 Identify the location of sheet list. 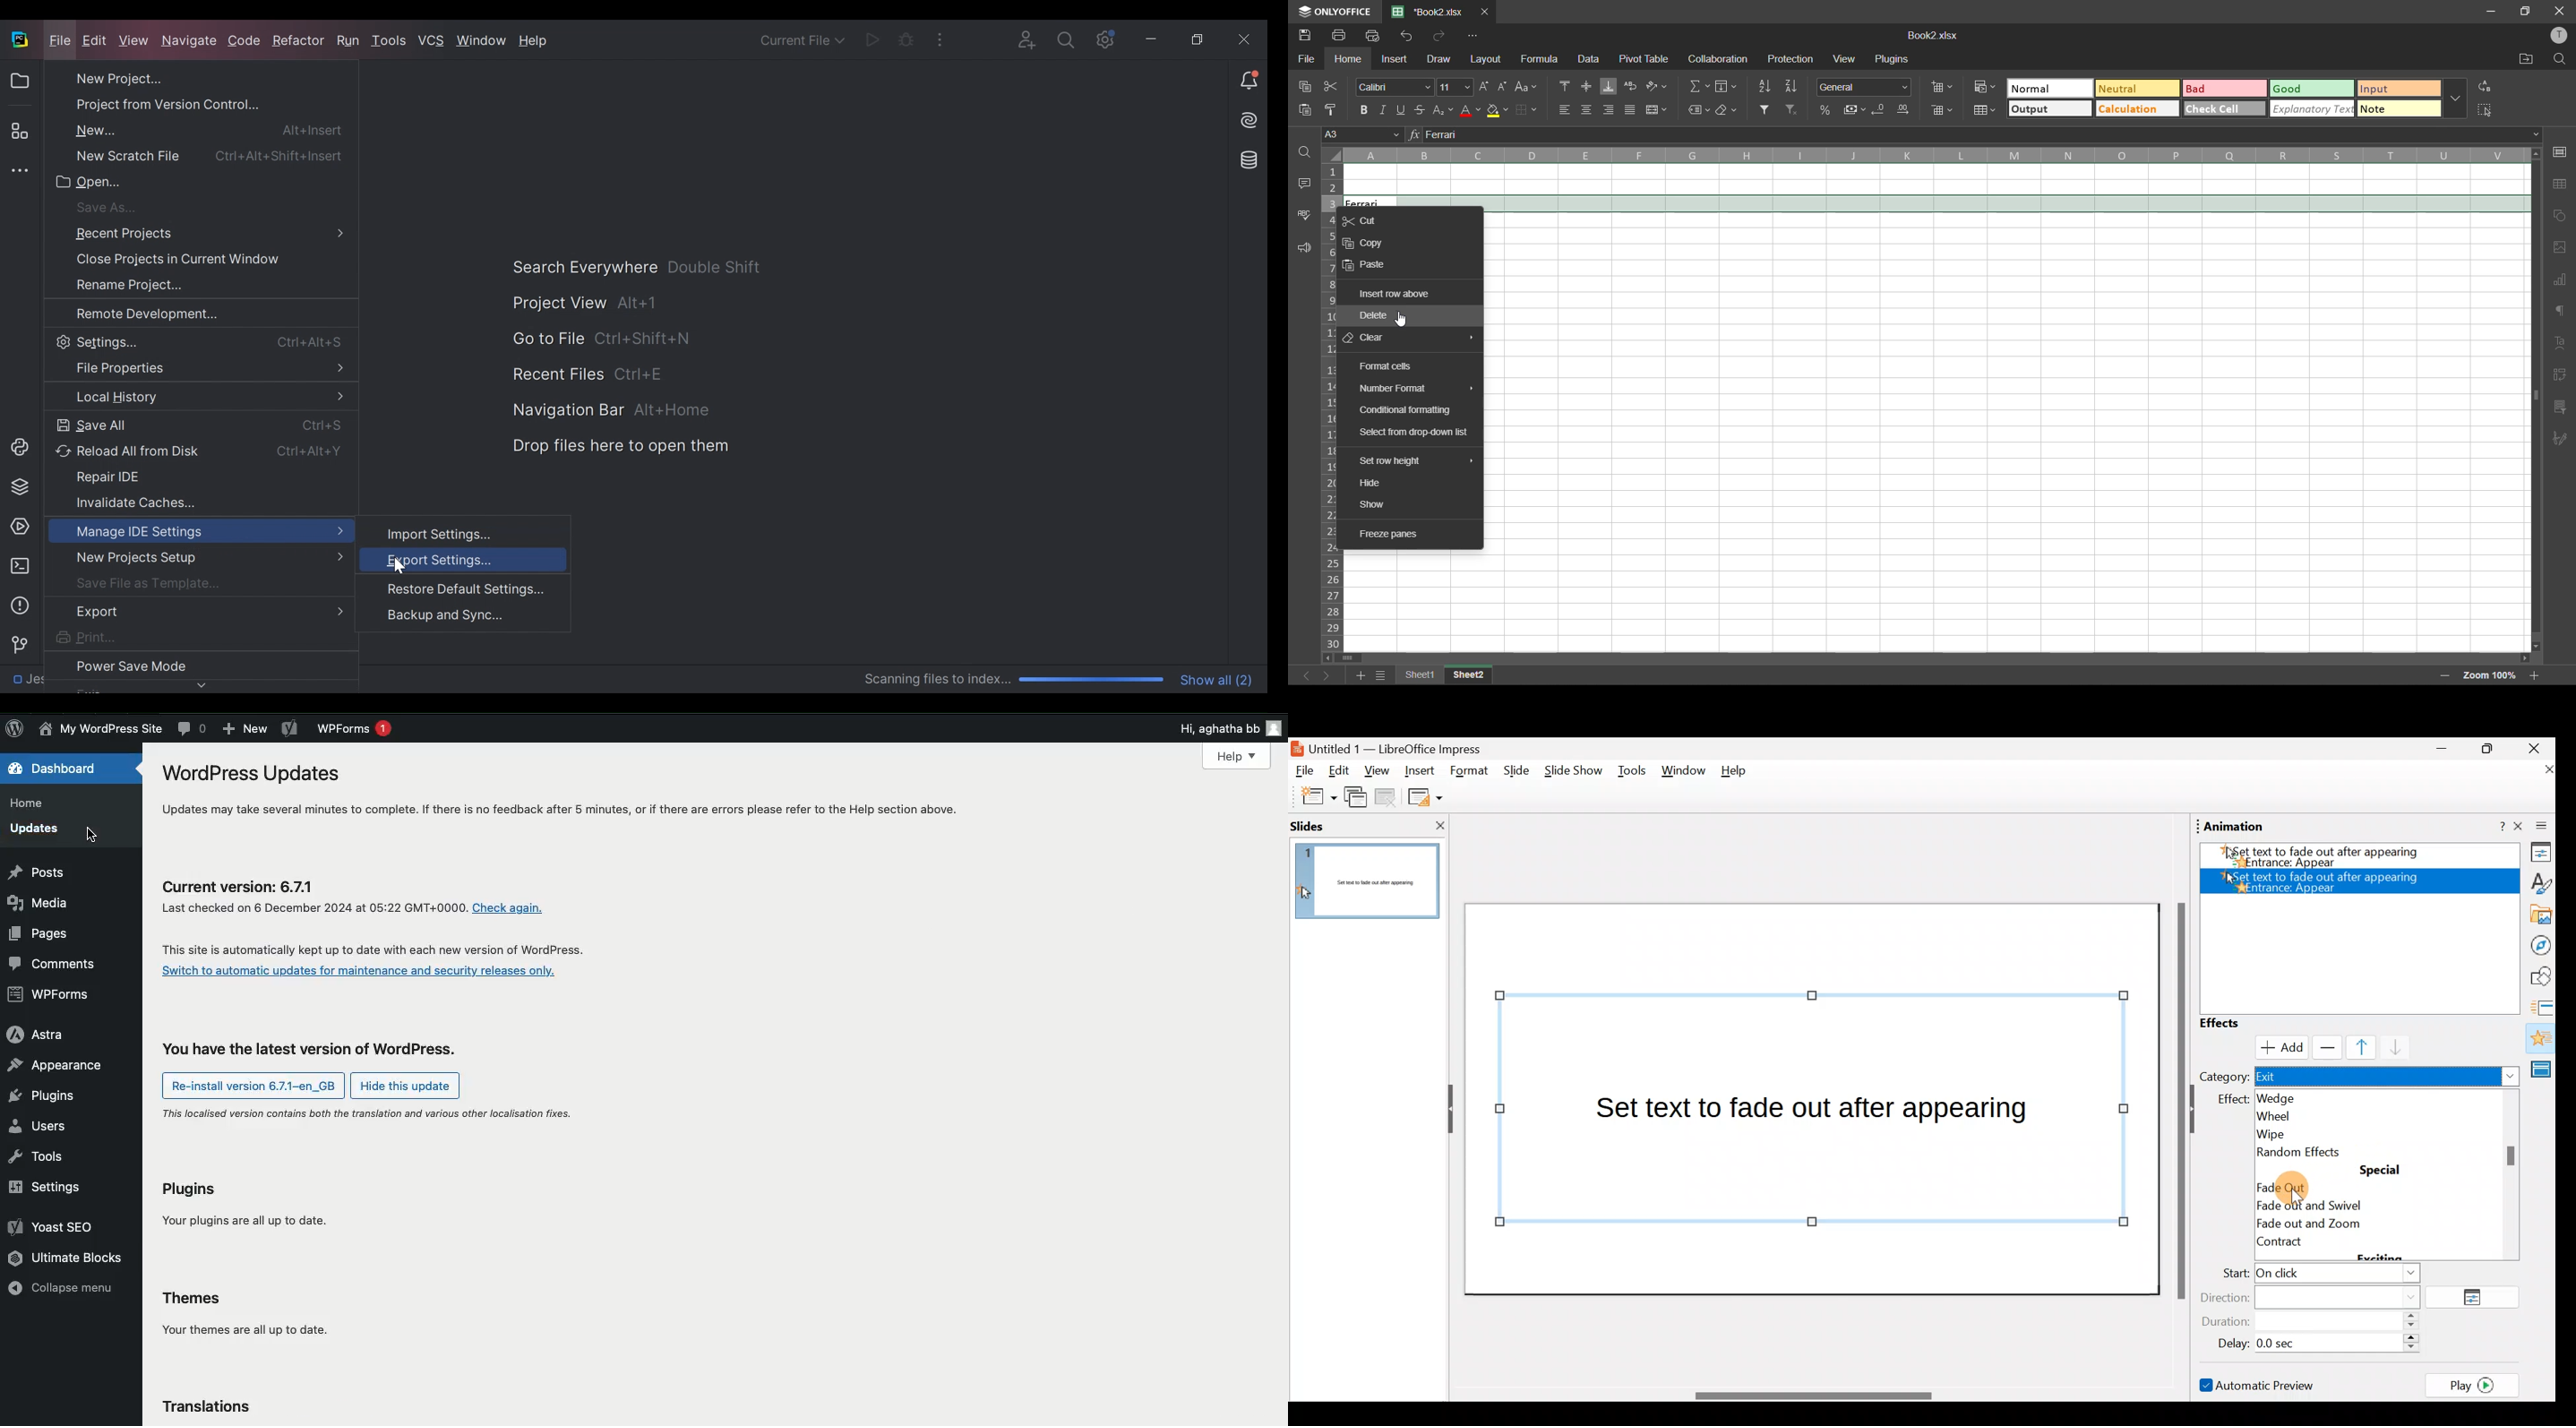
(1382, 676).